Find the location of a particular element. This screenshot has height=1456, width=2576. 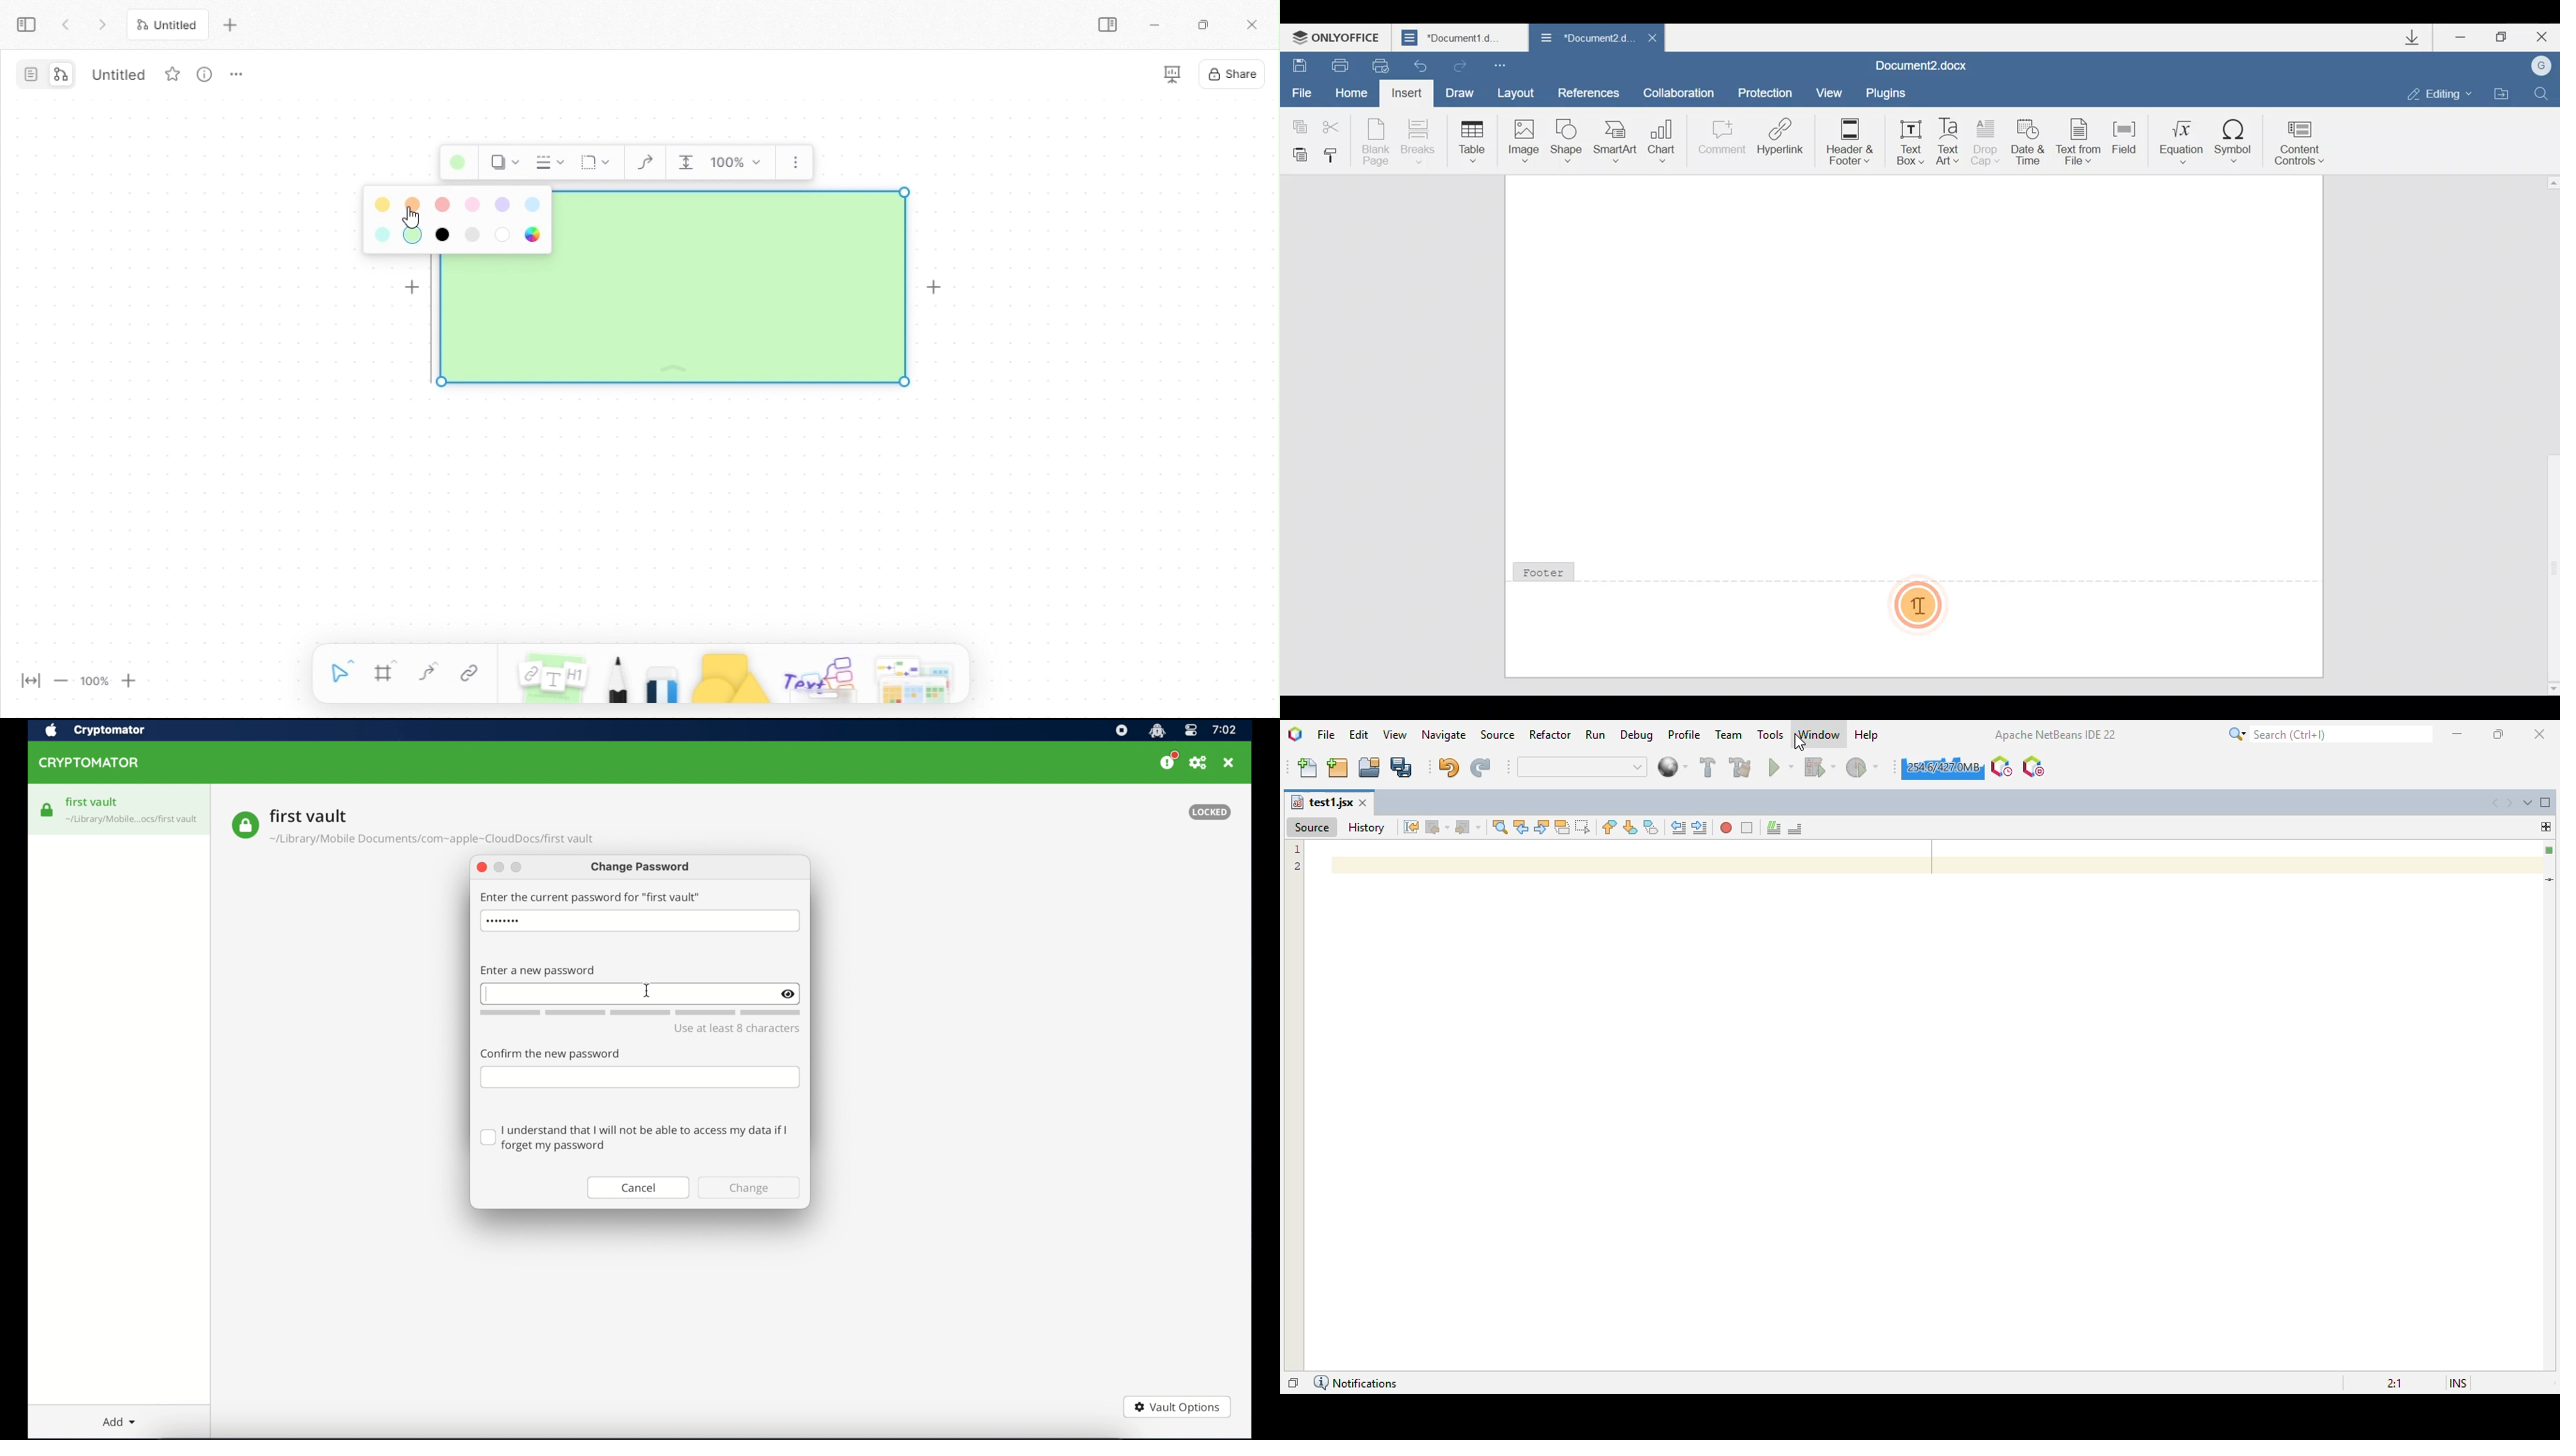

Footer is located at coordinates (1567, 575).